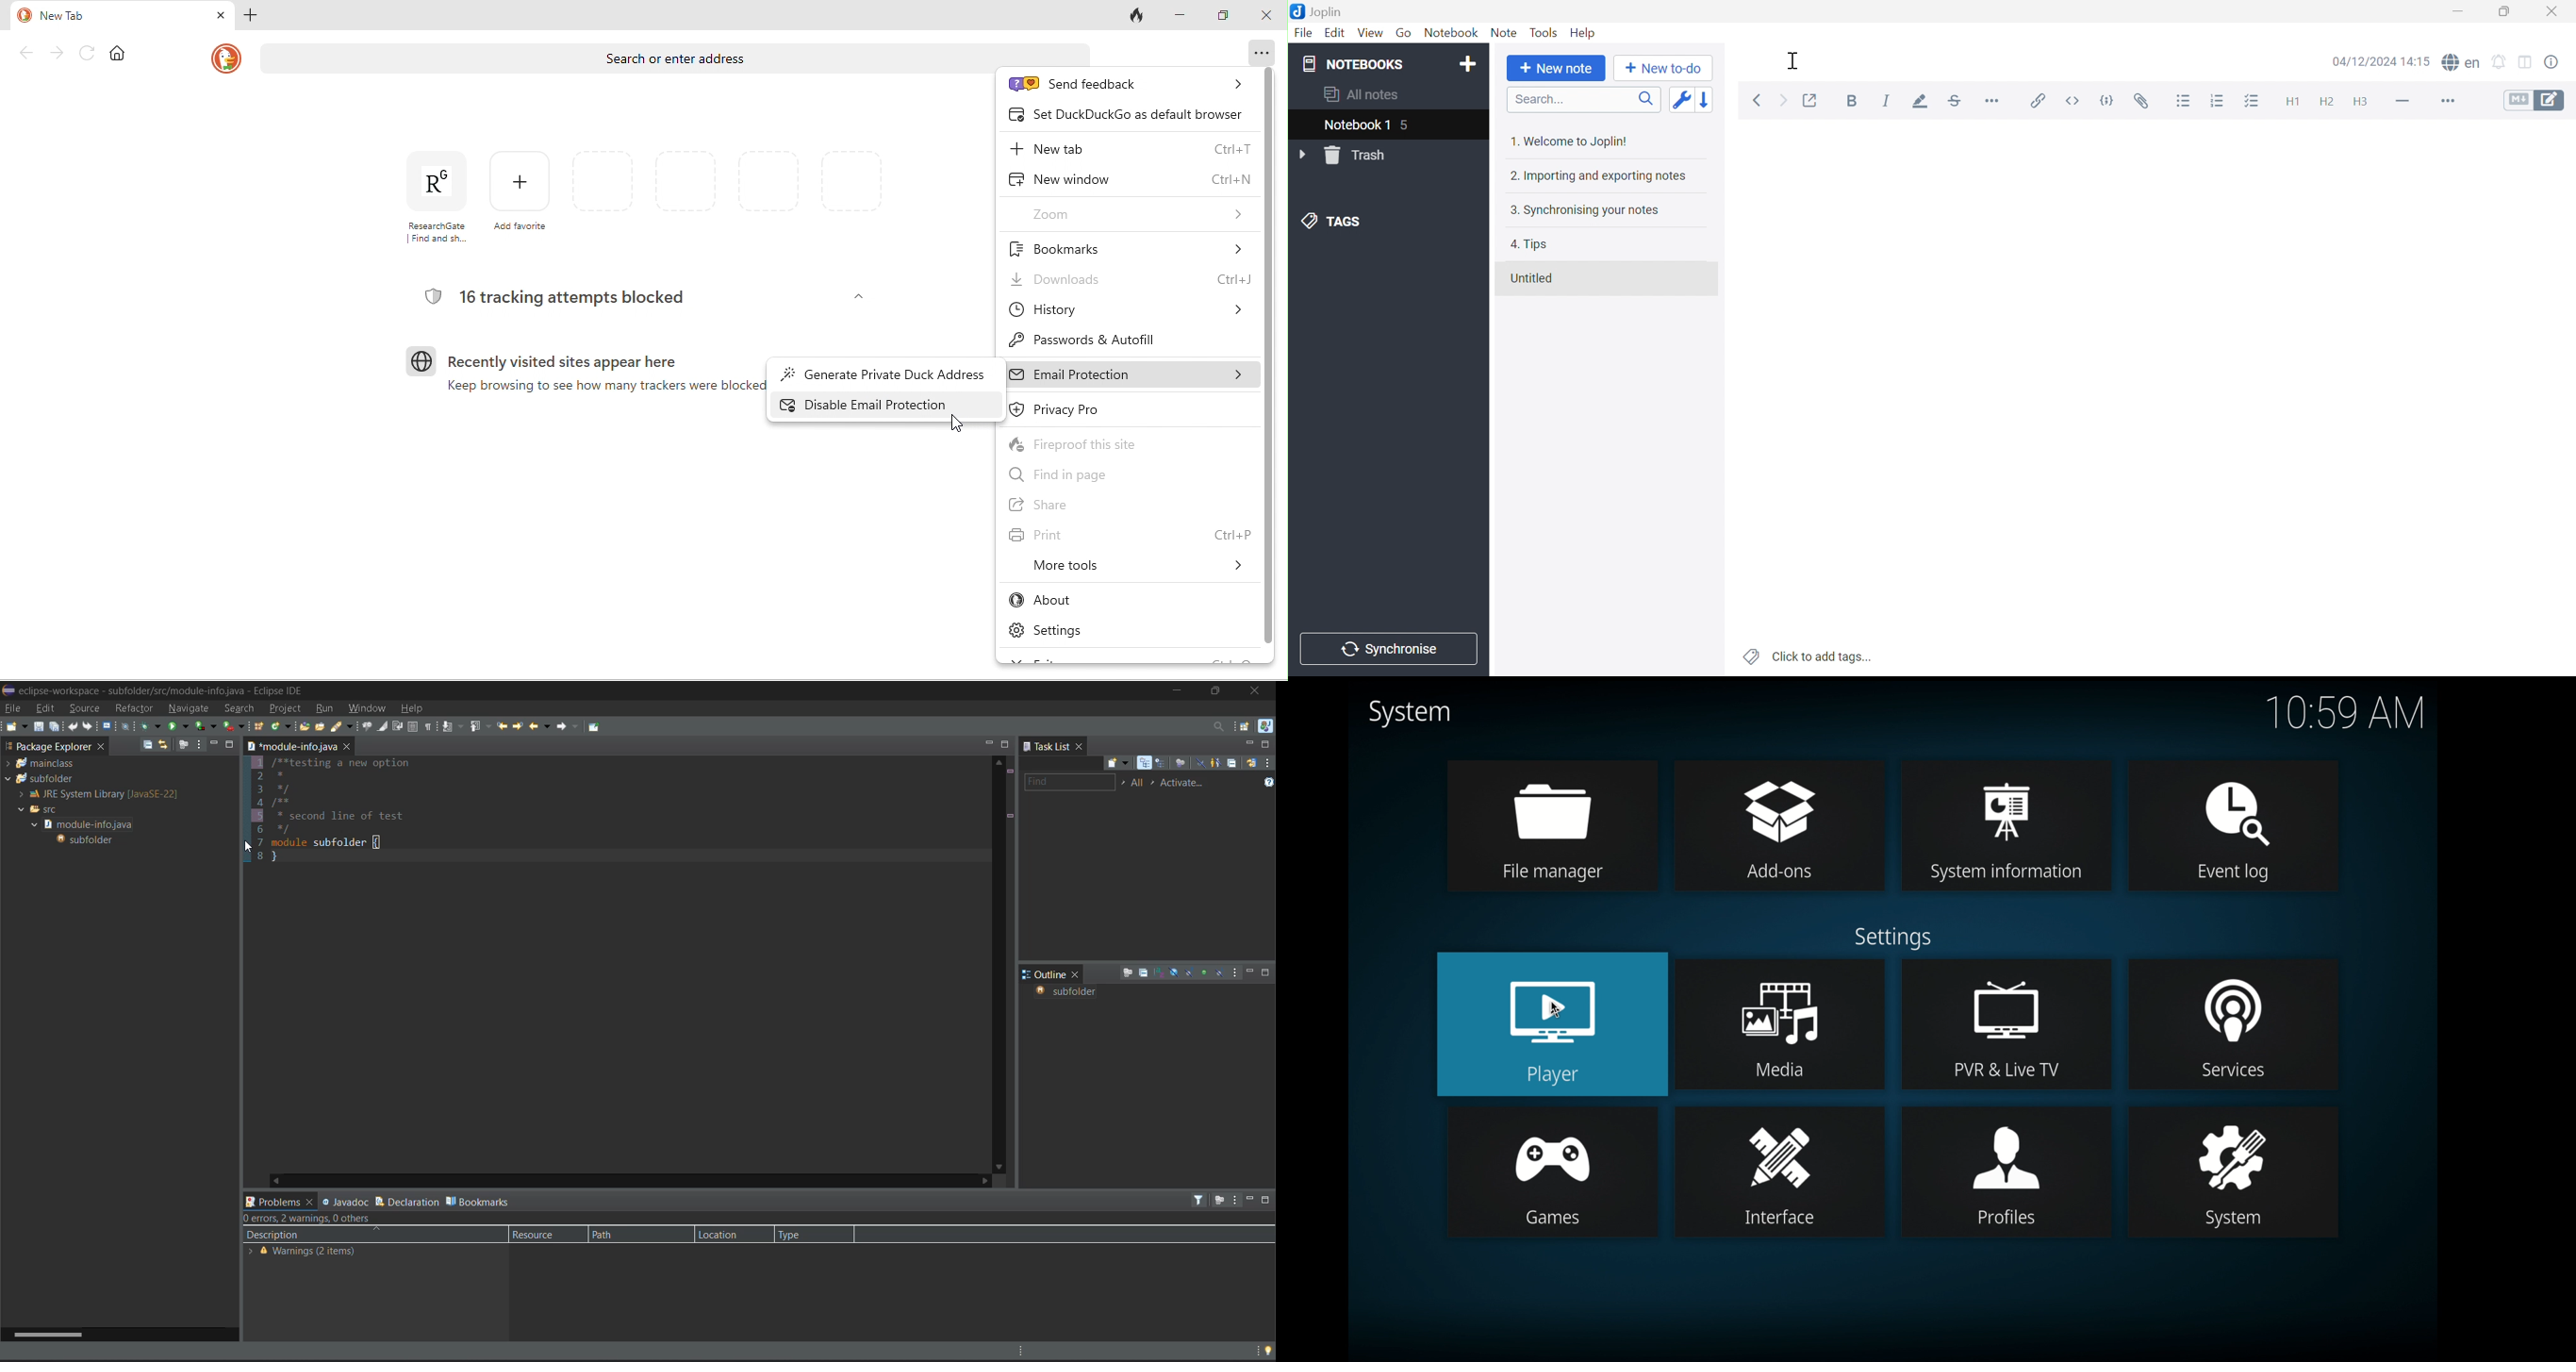 The height and width of the screenshot is (1372, 2576). Describe the element at coordinates (220, 14) in the screenshot. I see `close tab` at that location.